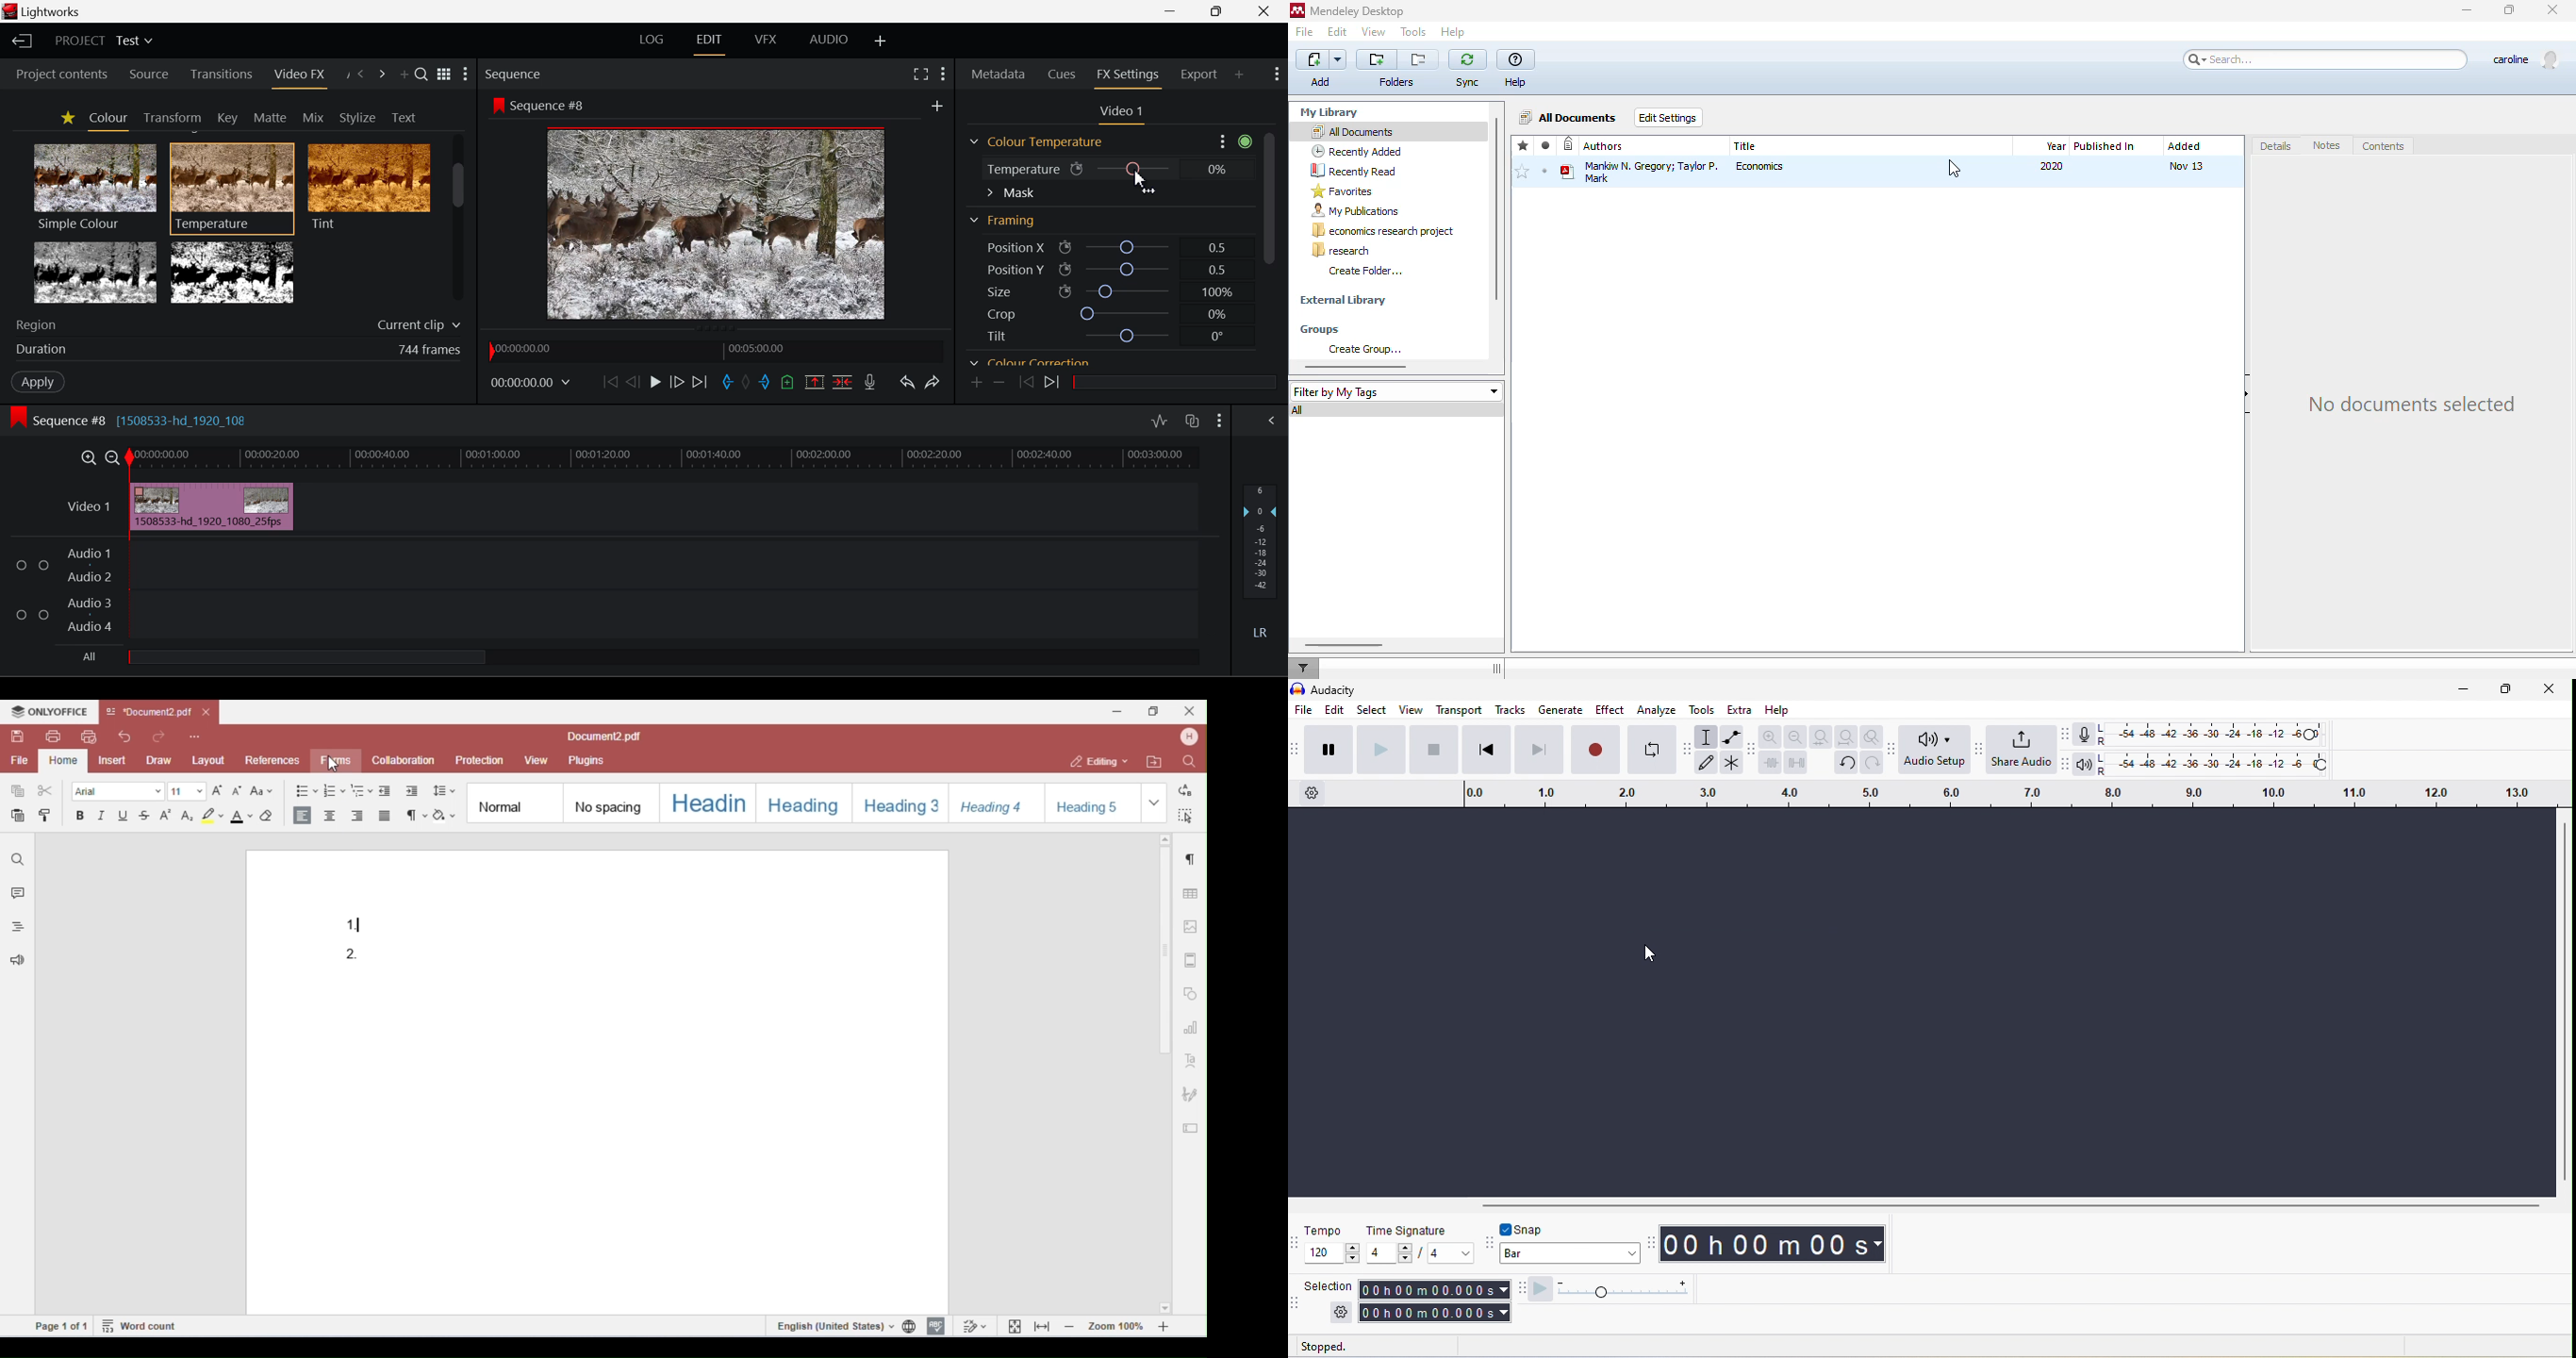 Image resolution: width=2576 pixels, height=1372 pixels. What do you see at coordinates (1126, 248) in the screenshot?
I see `Position X` at bounding box center [1126, 248].